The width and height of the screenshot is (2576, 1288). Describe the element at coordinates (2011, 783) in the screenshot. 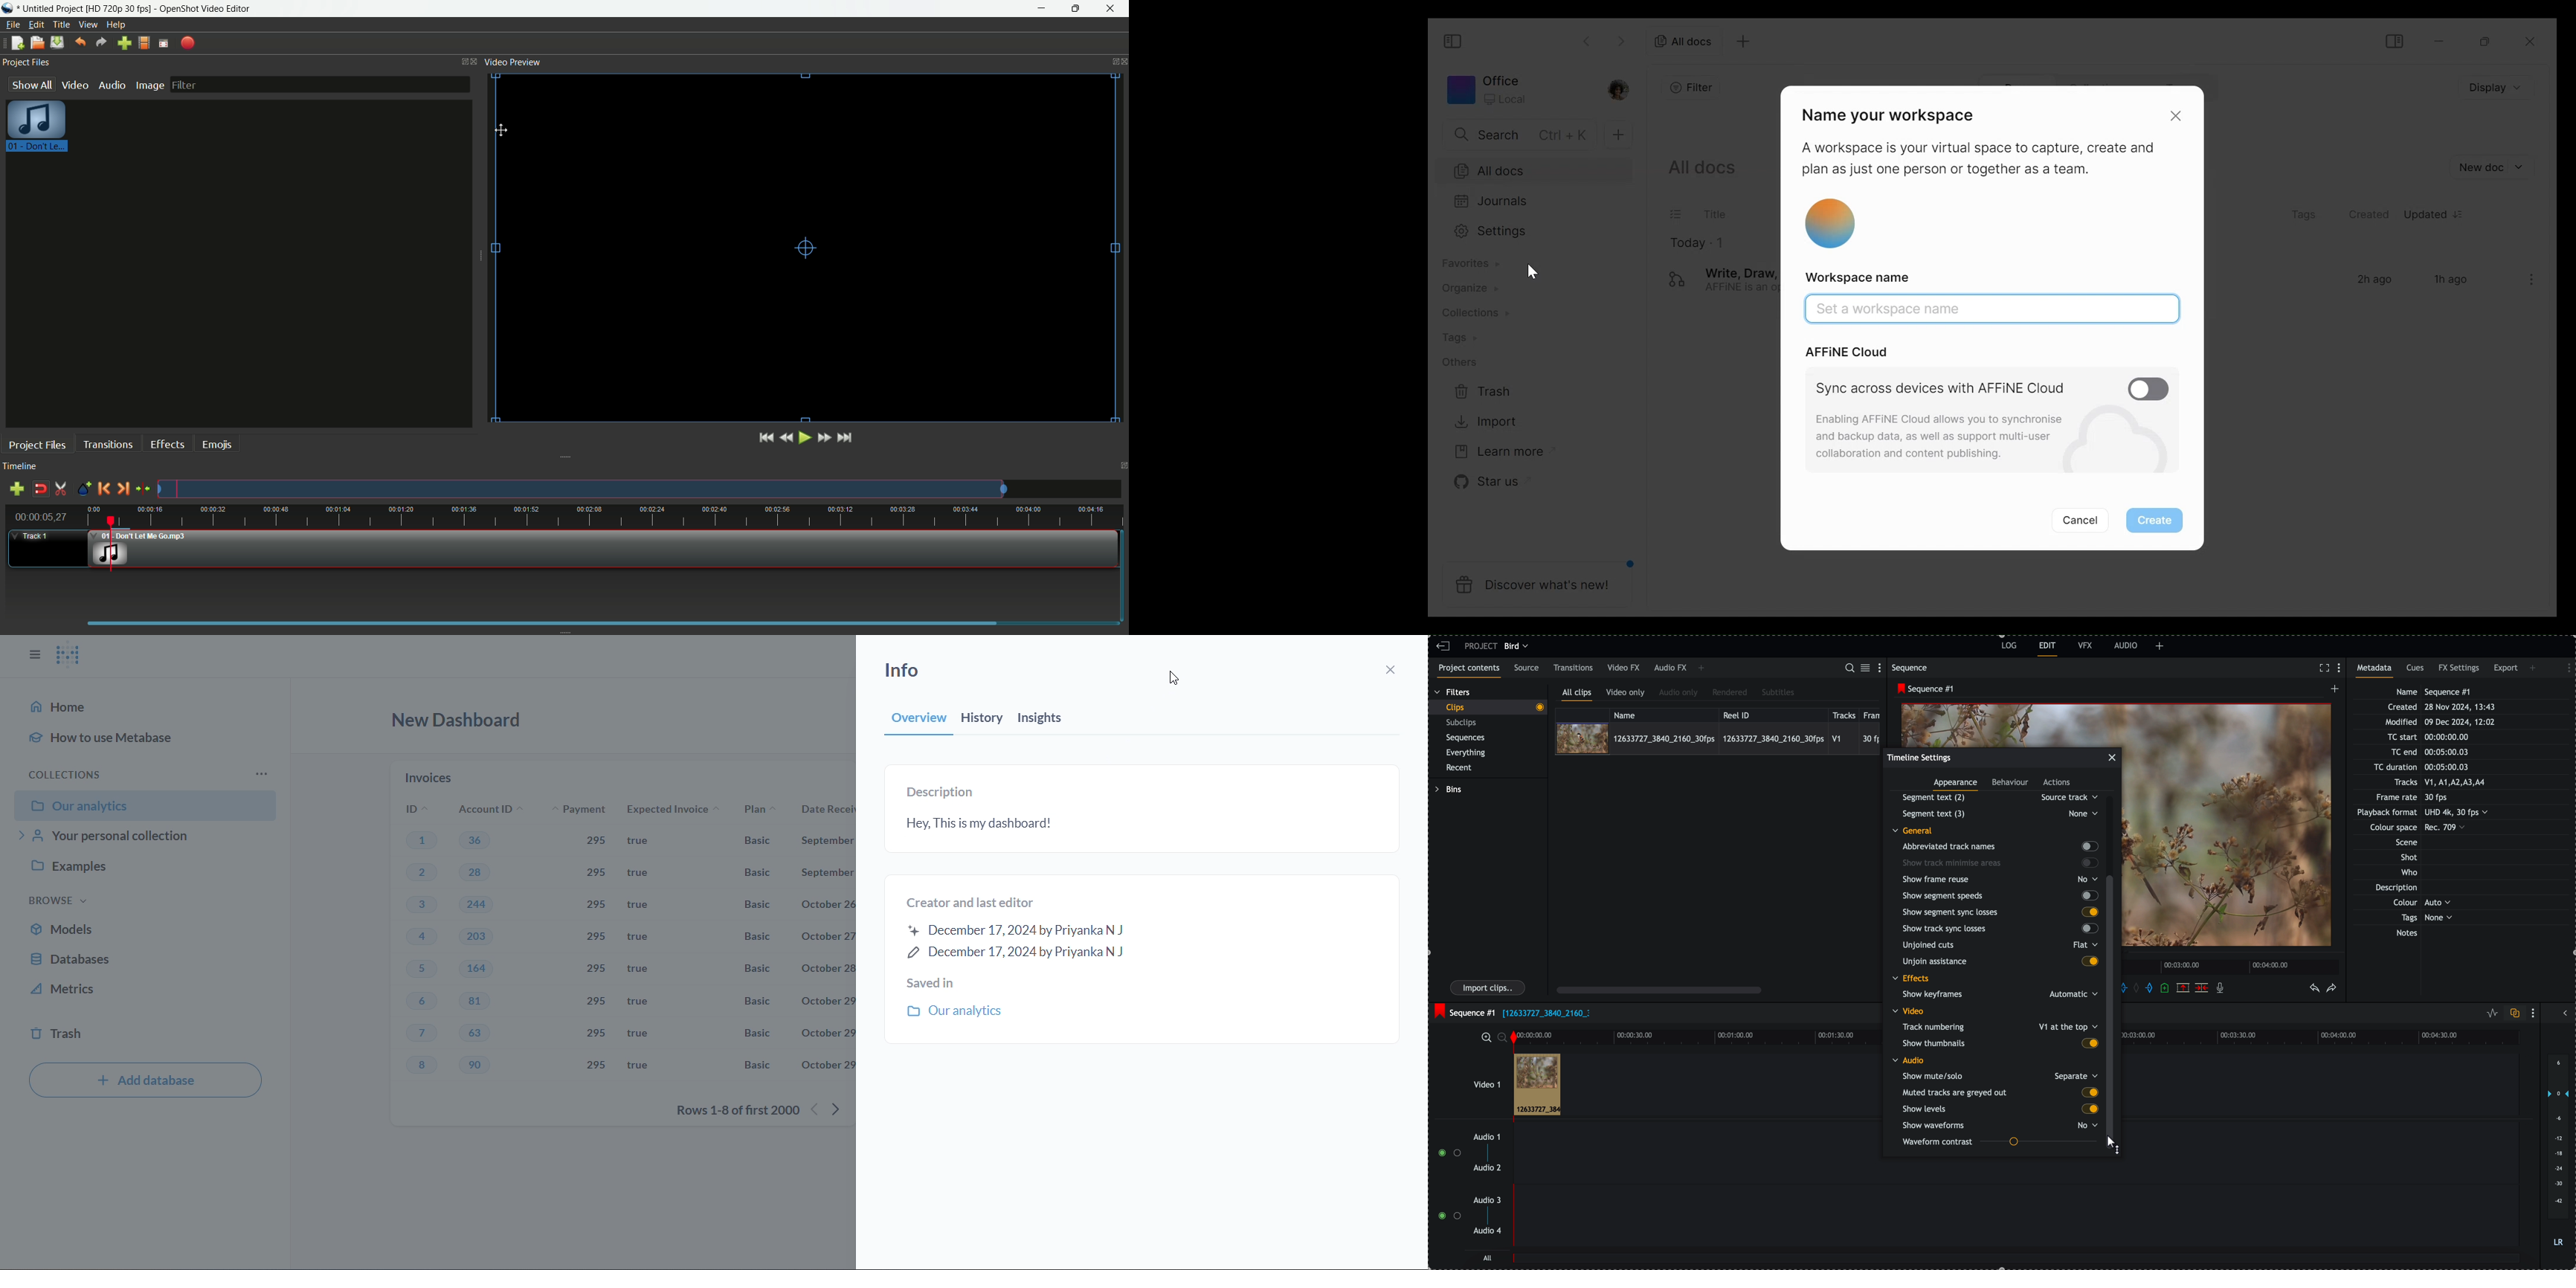

I see `behaviour` at that location.